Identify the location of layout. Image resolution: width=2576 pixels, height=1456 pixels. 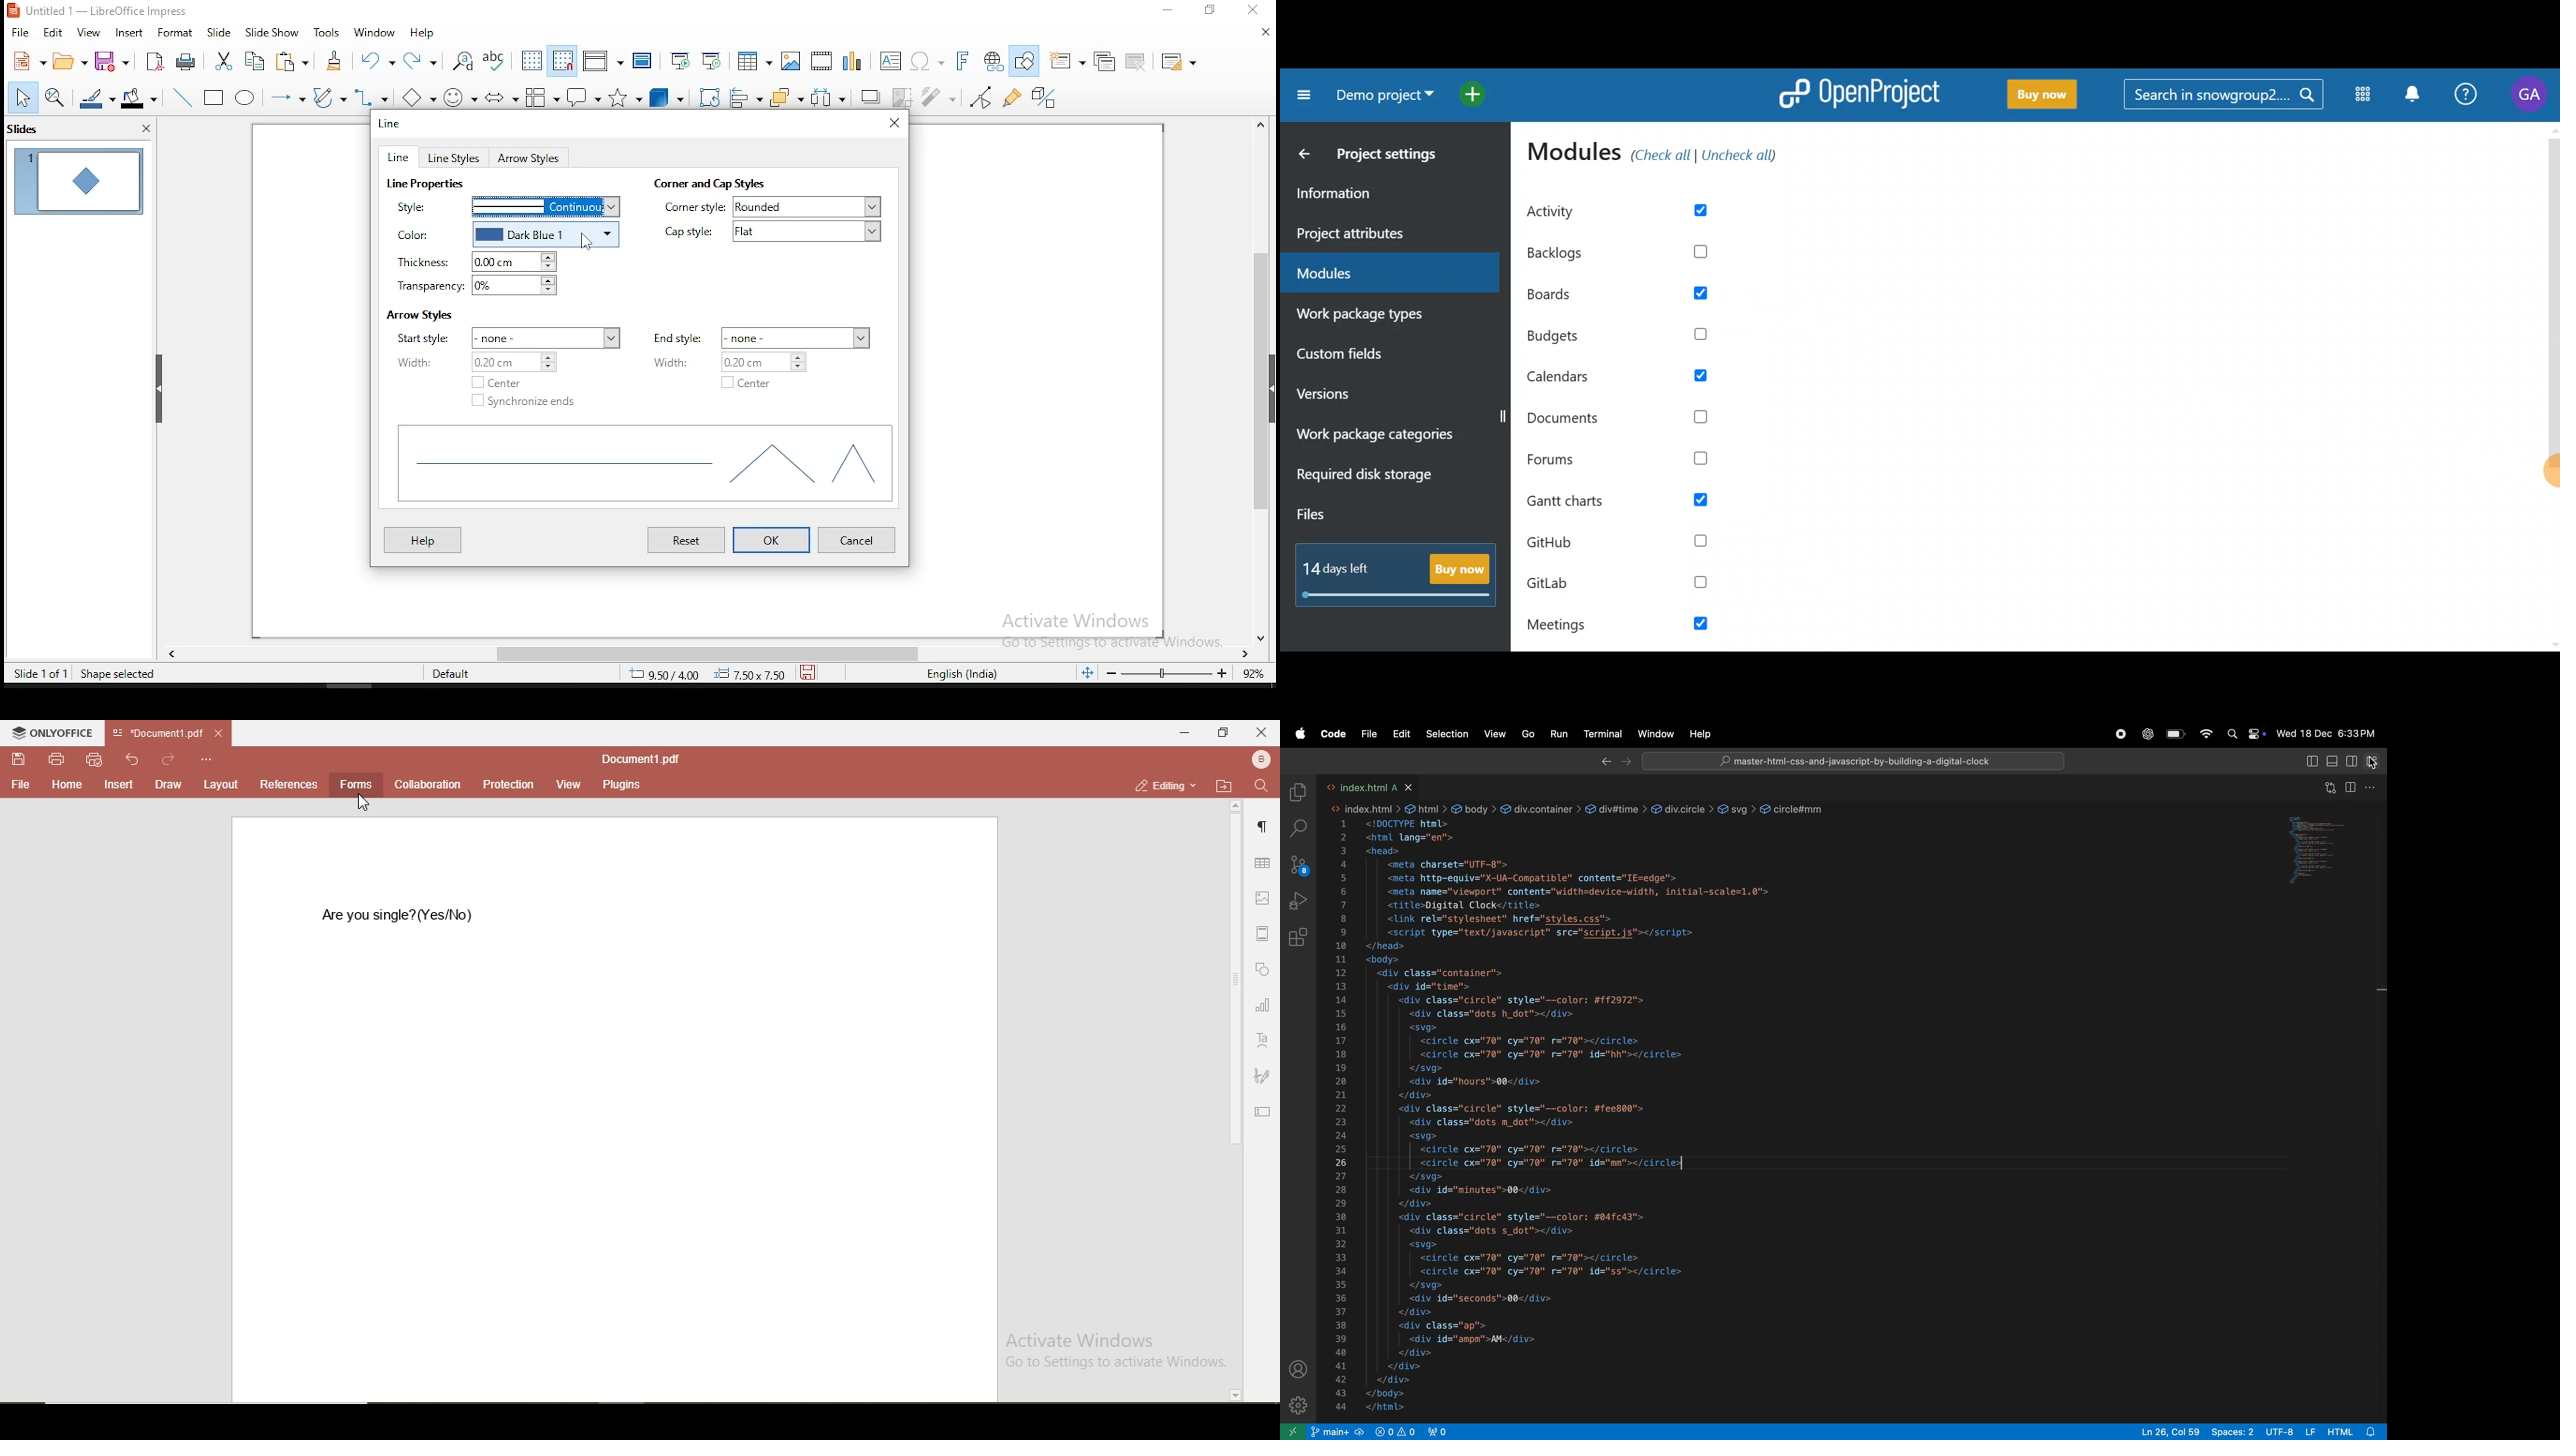
(218, 785).